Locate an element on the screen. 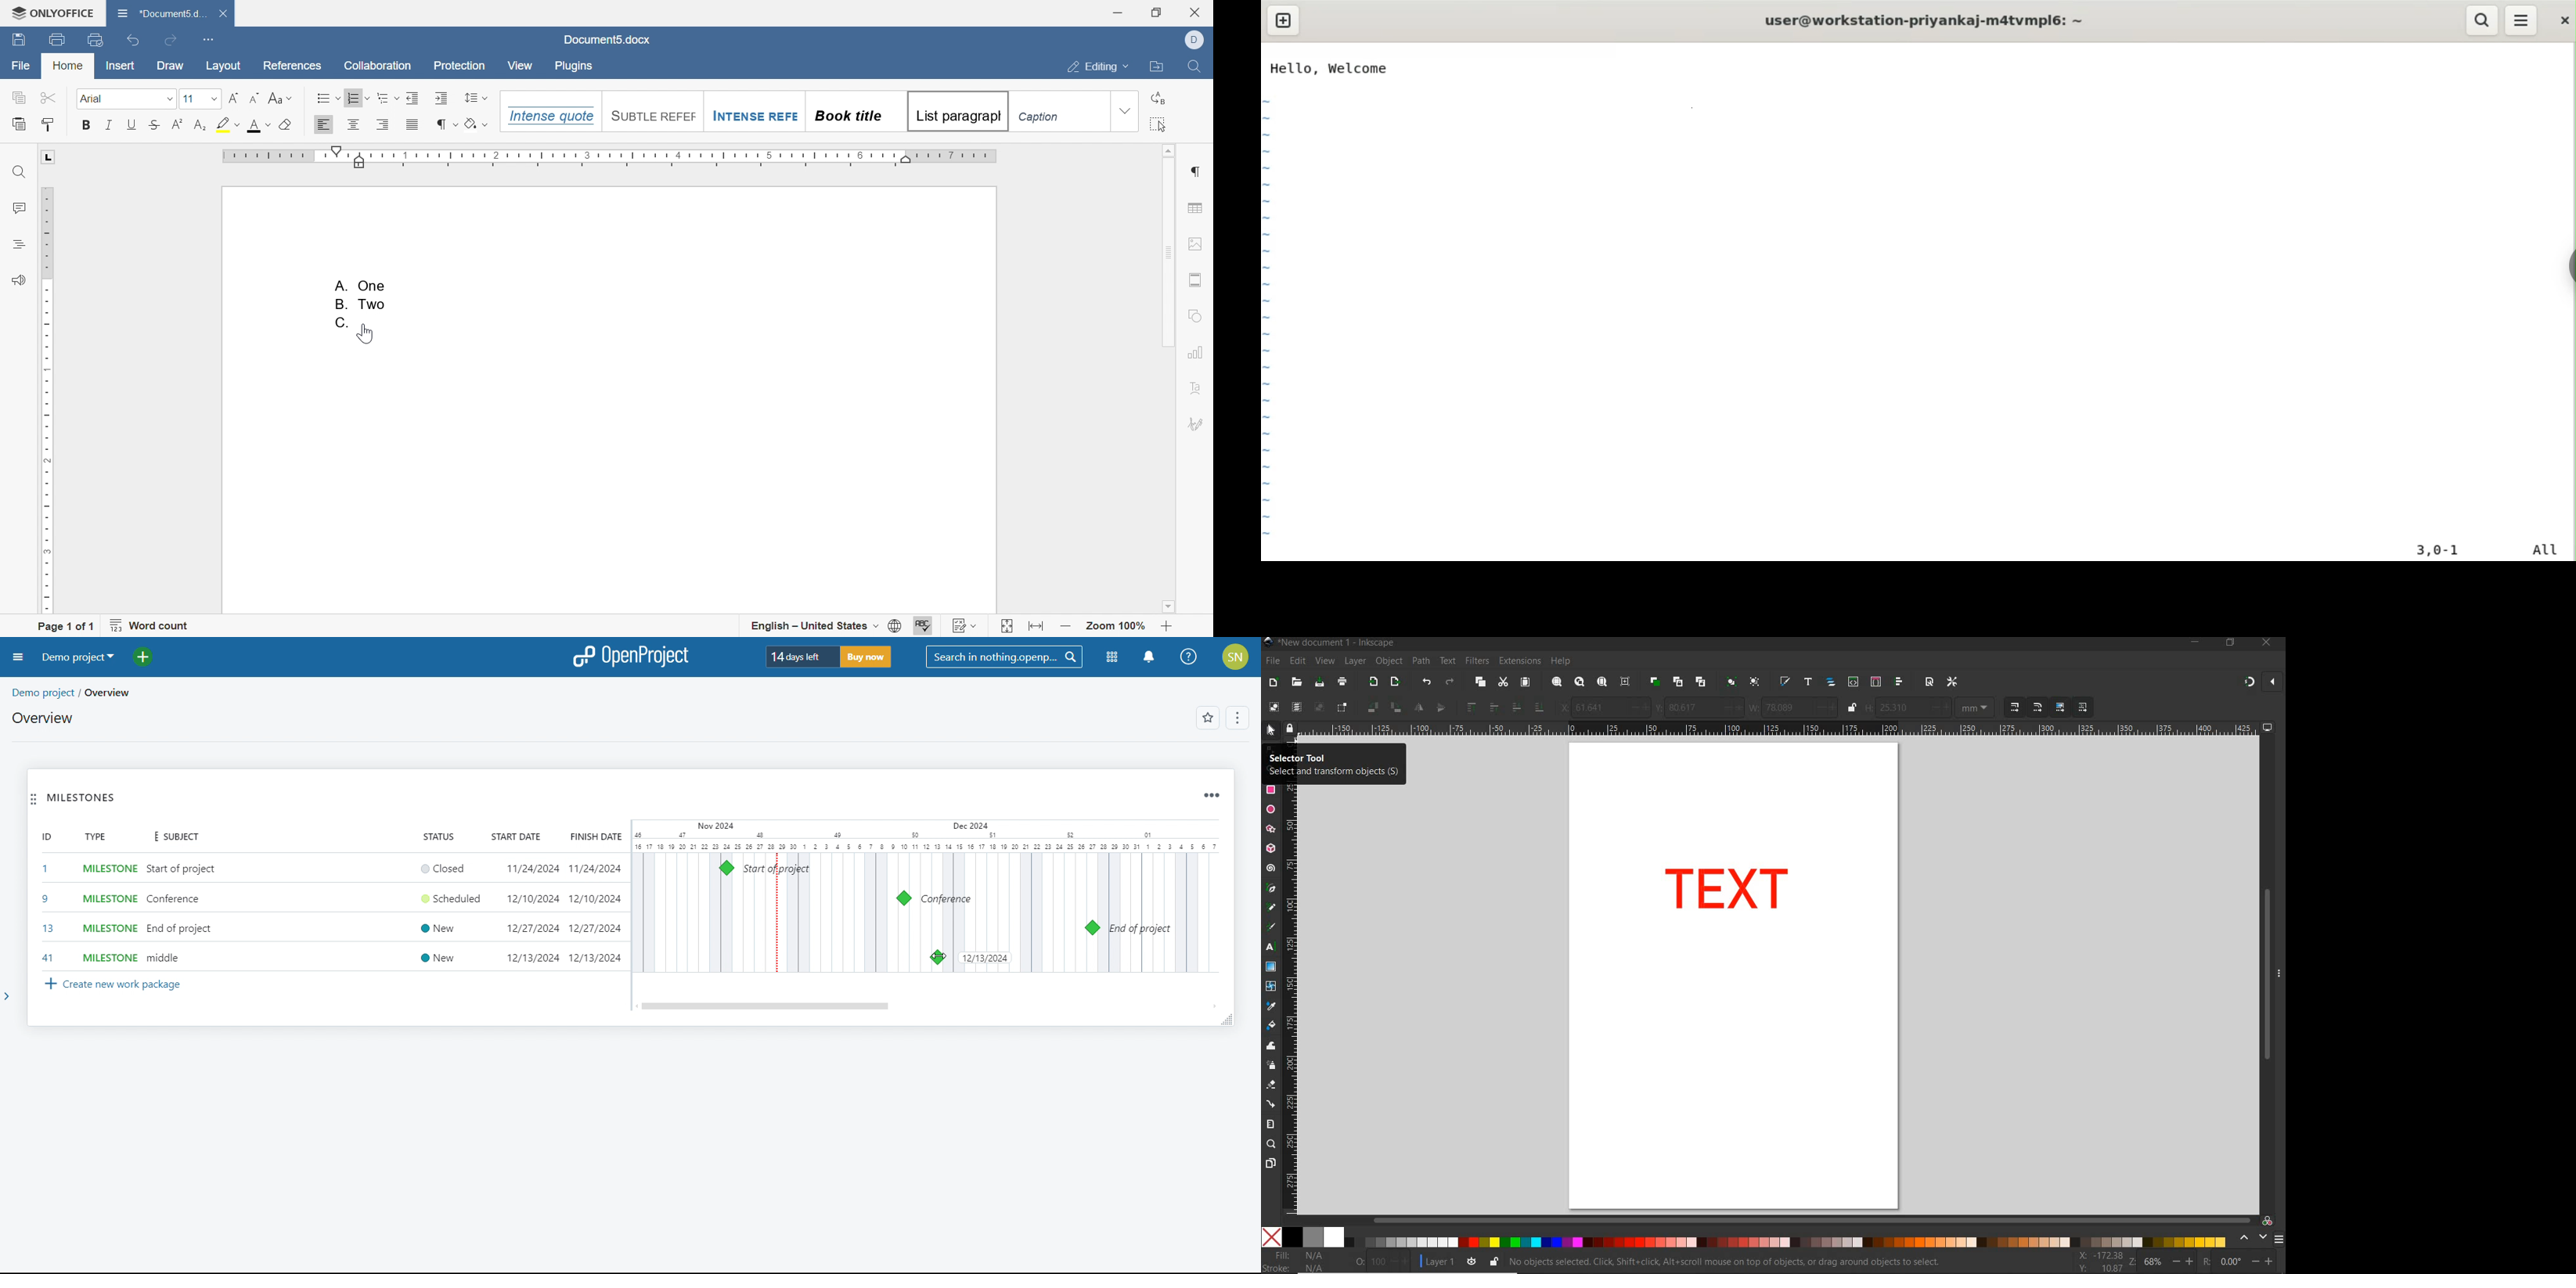 Image resolution: width=2576 pixels, height=1288 pixels. star tool is located at coordinates (1271, 829).